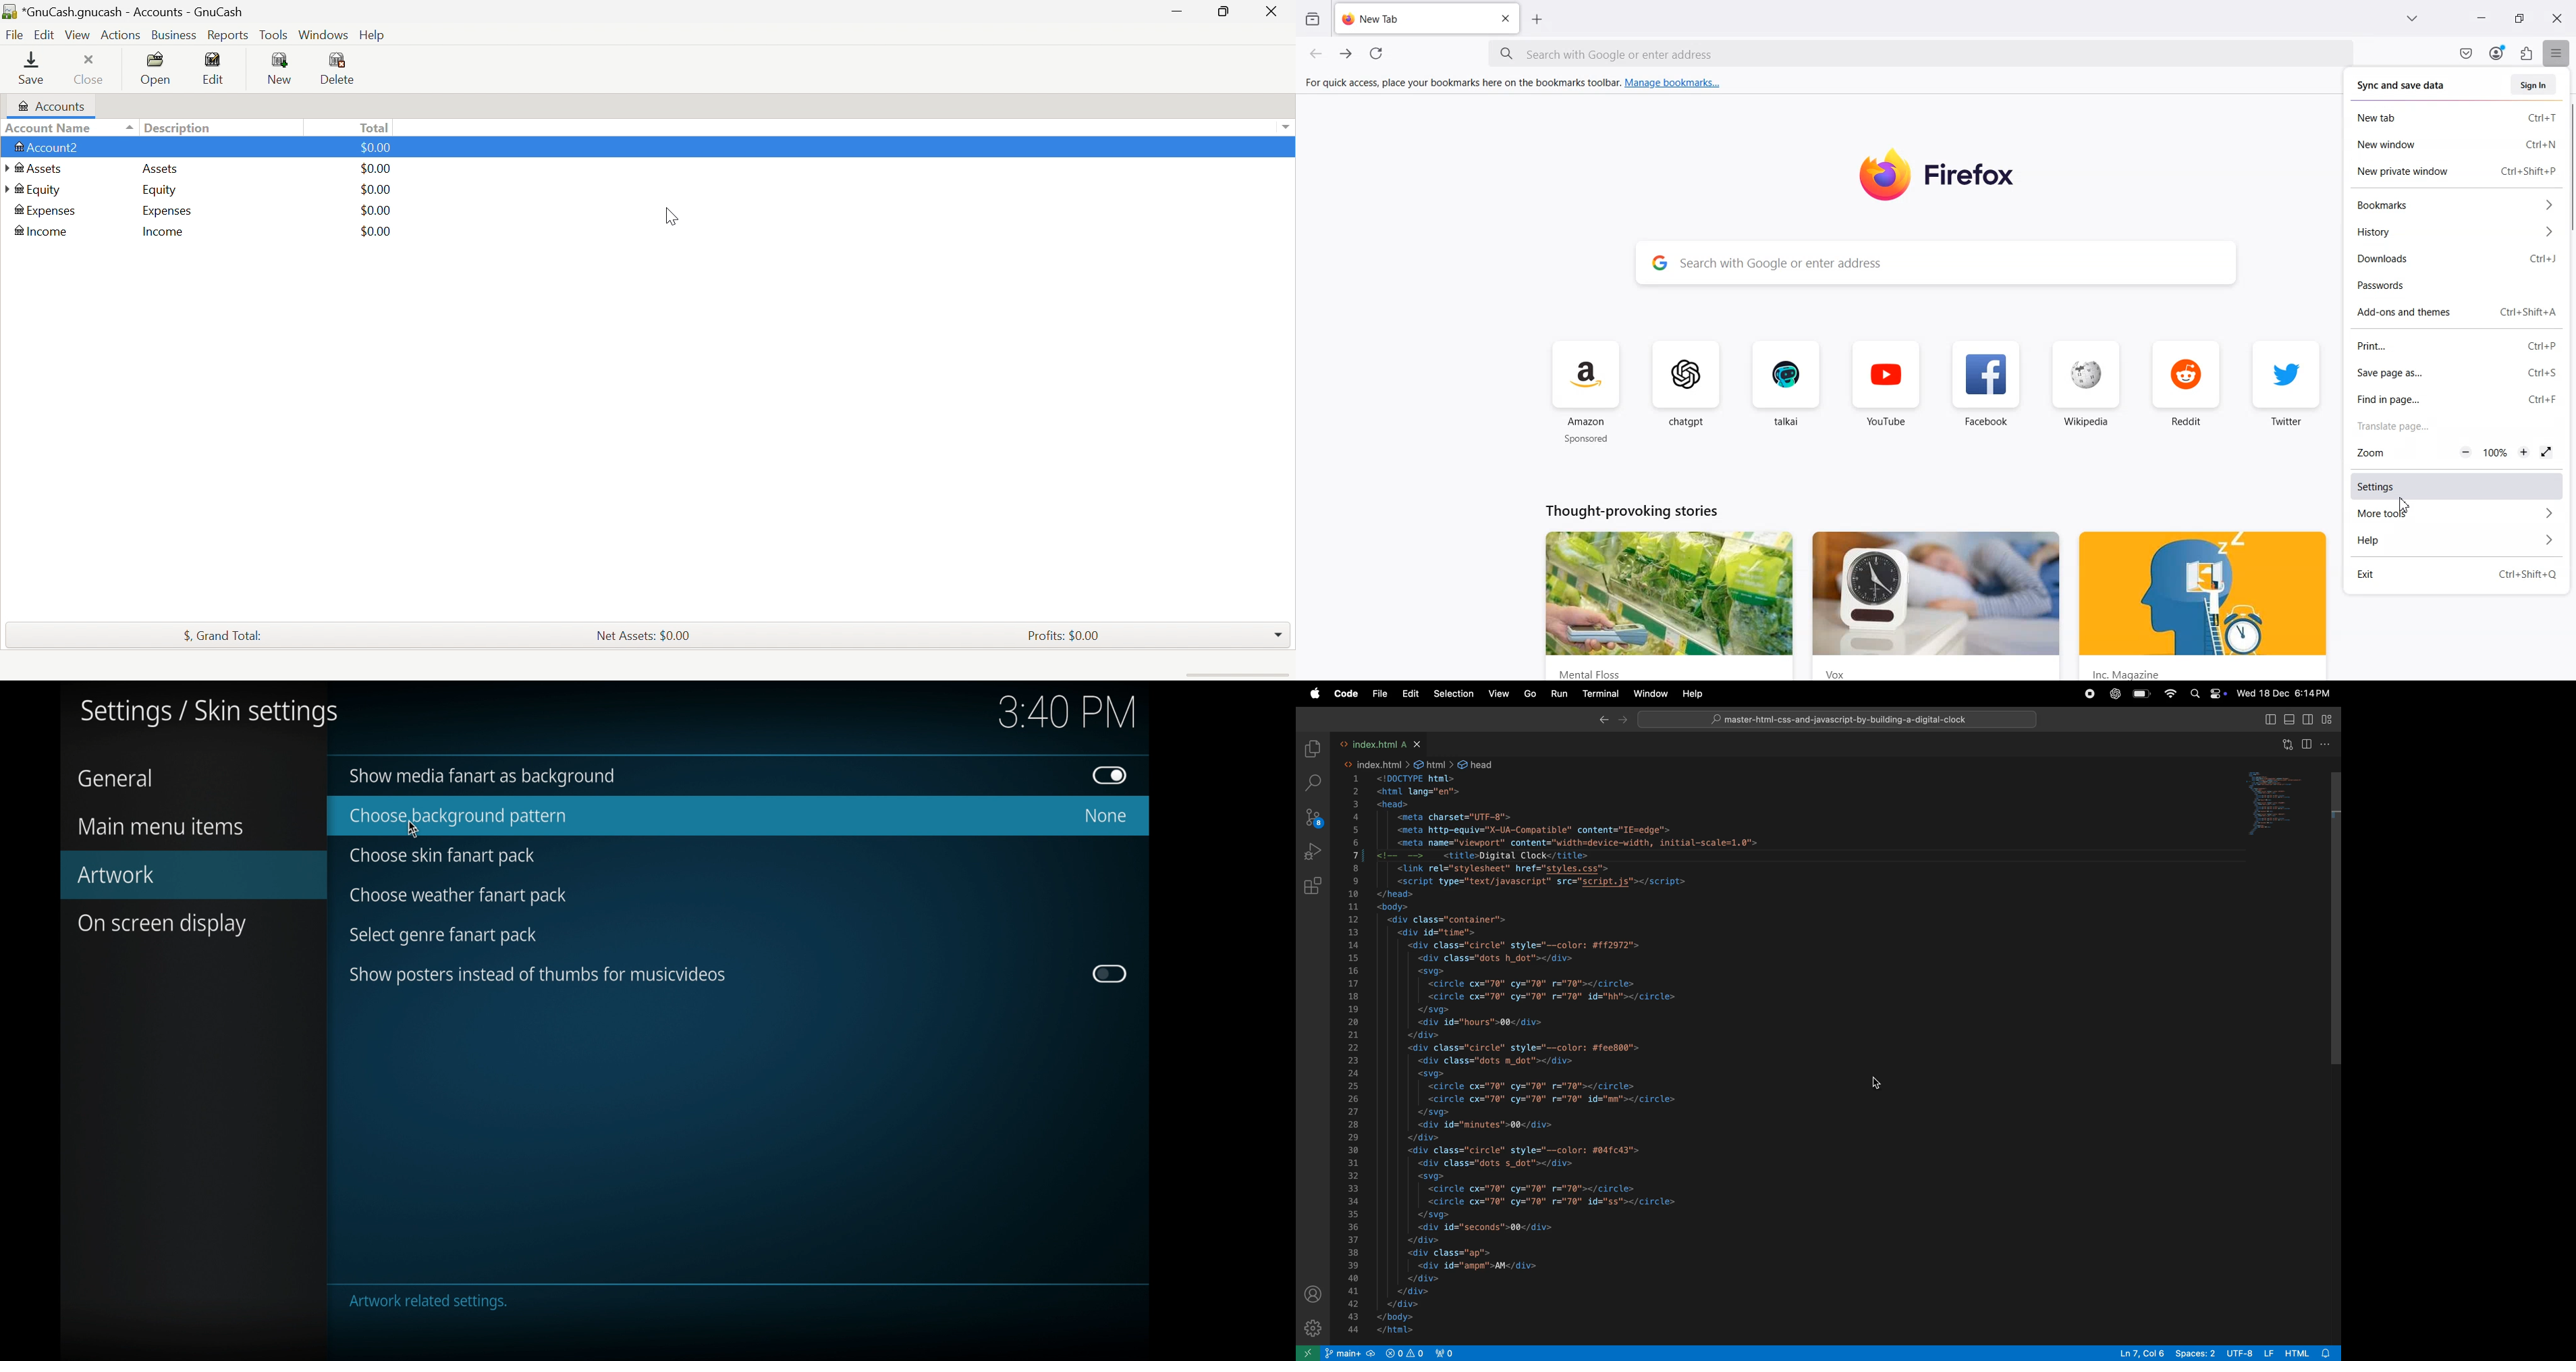 The image size is (2576, 1372). I want to click on show media fan art as background, so click(486, 776).